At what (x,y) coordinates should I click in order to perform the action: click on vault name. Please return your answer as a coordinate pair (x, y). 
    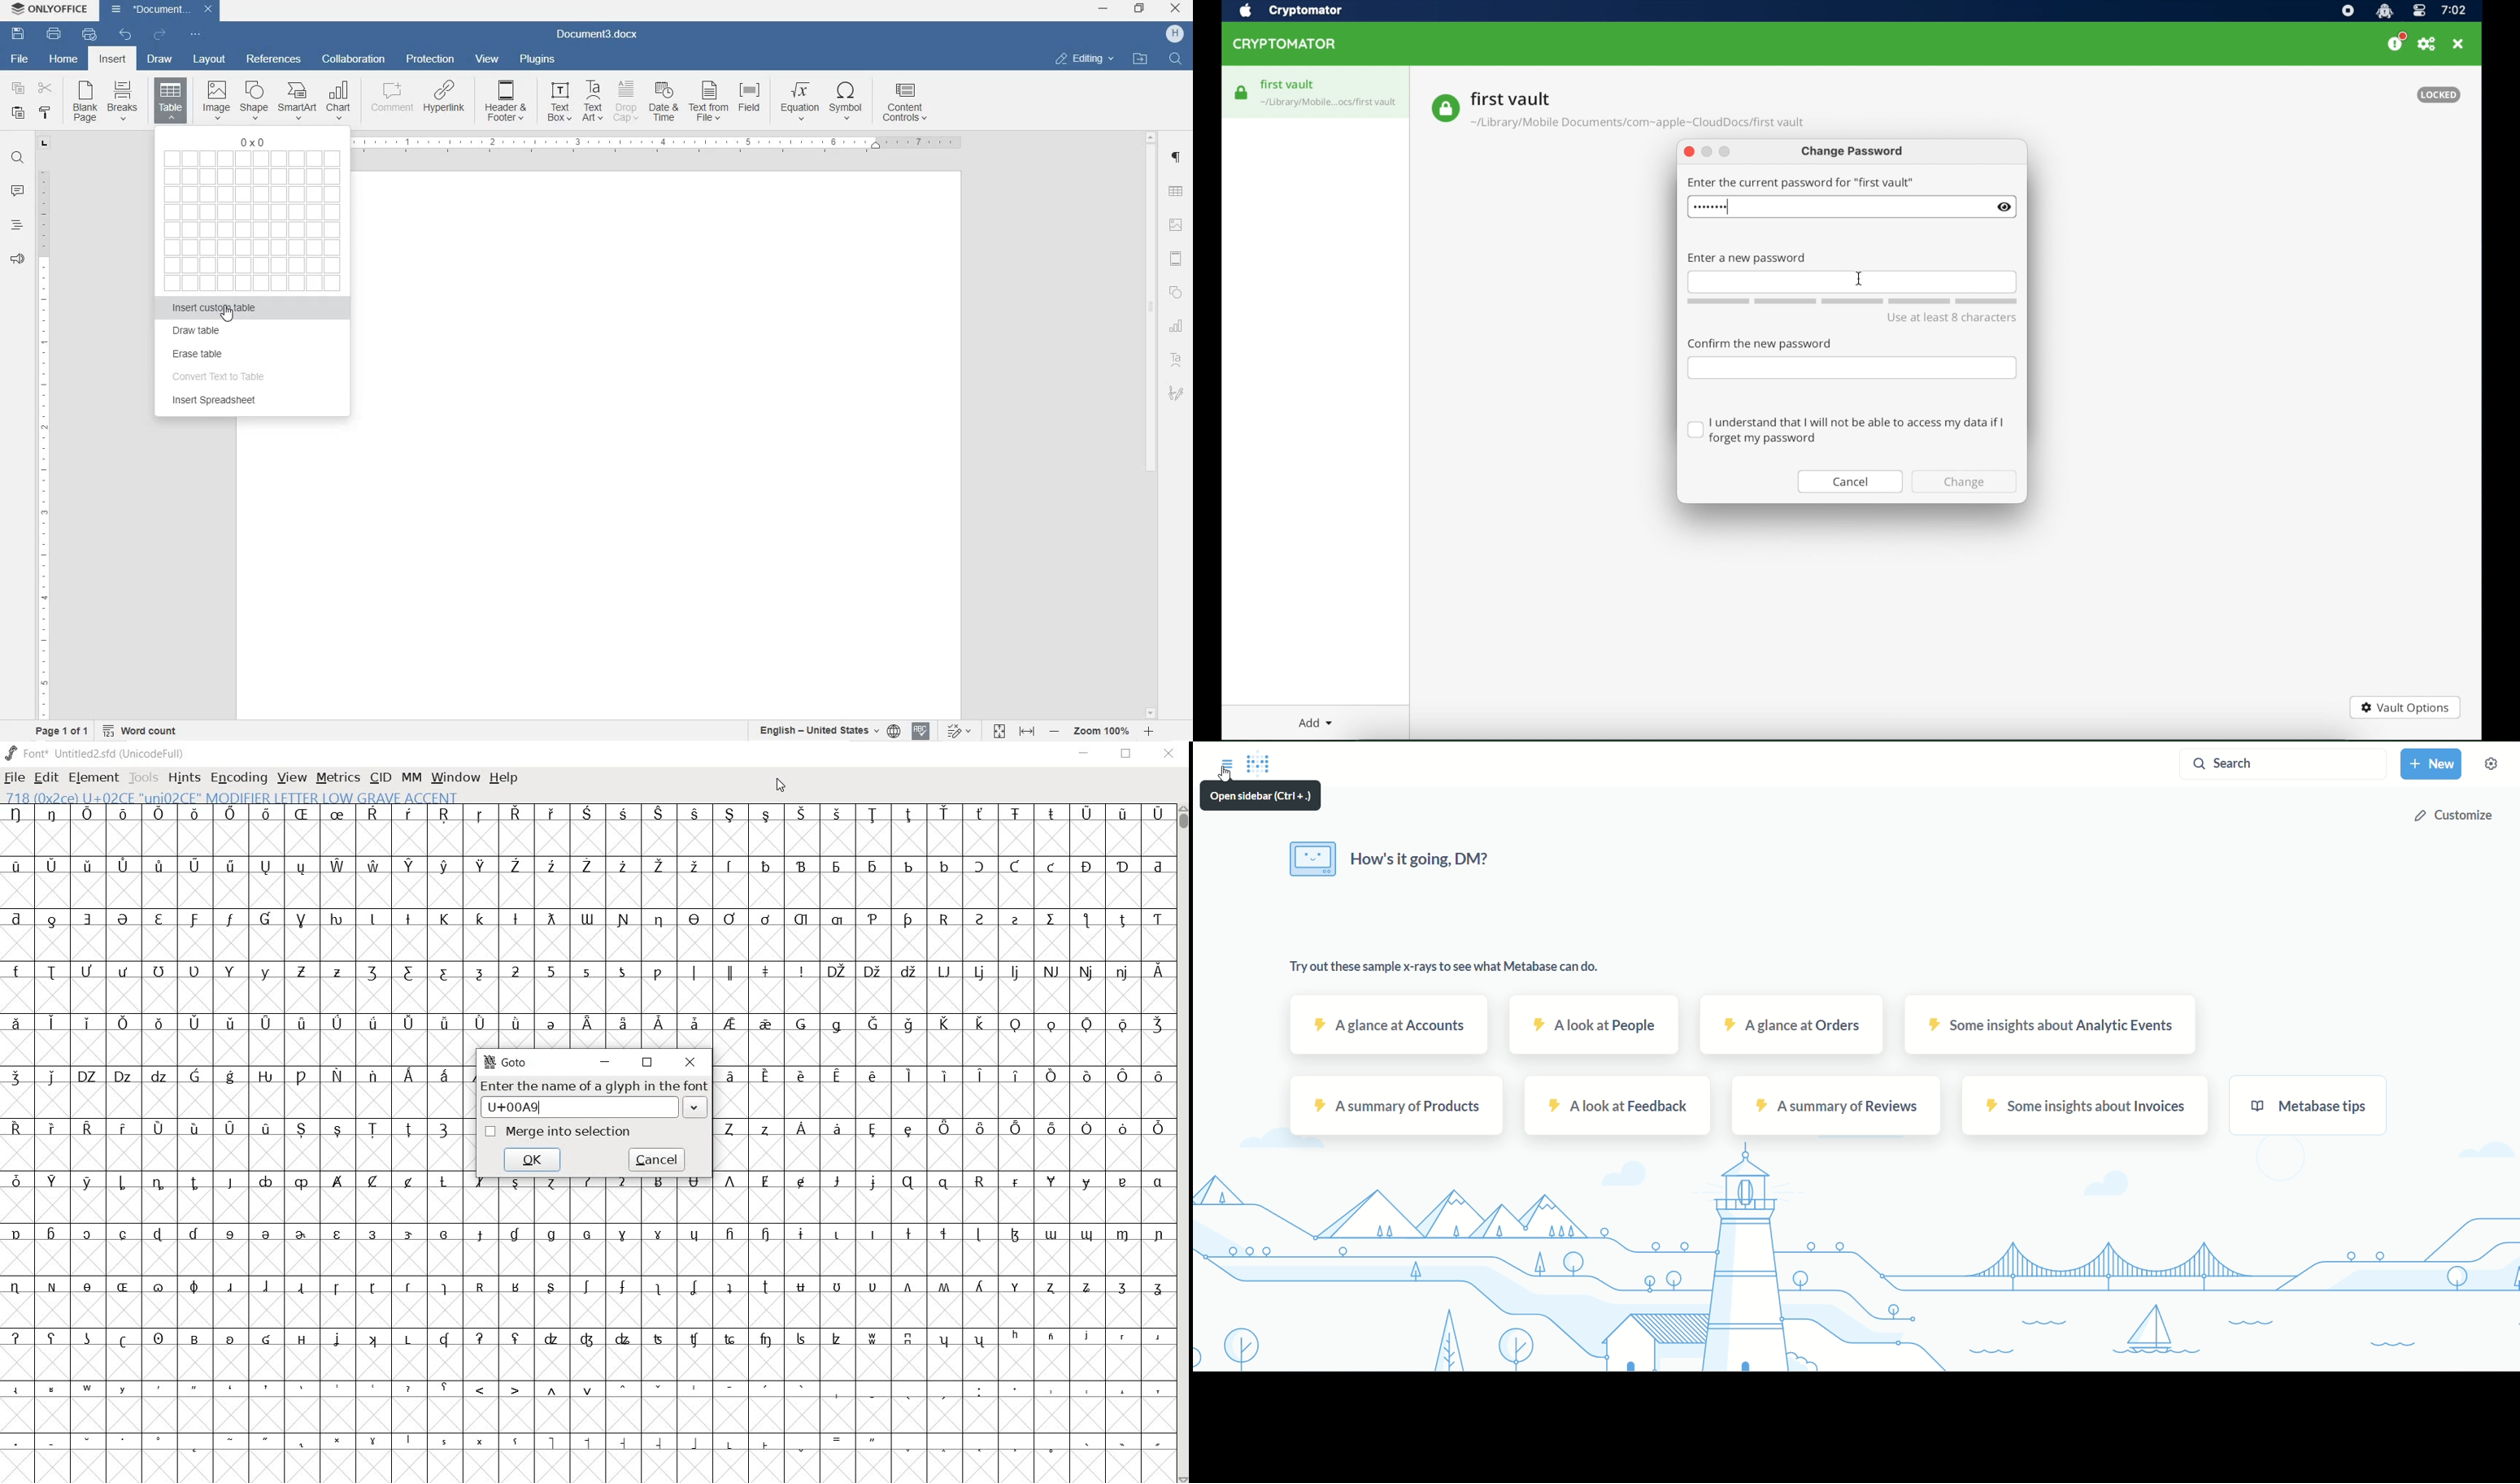
    Looking at the image, I should click on (1511, 98).